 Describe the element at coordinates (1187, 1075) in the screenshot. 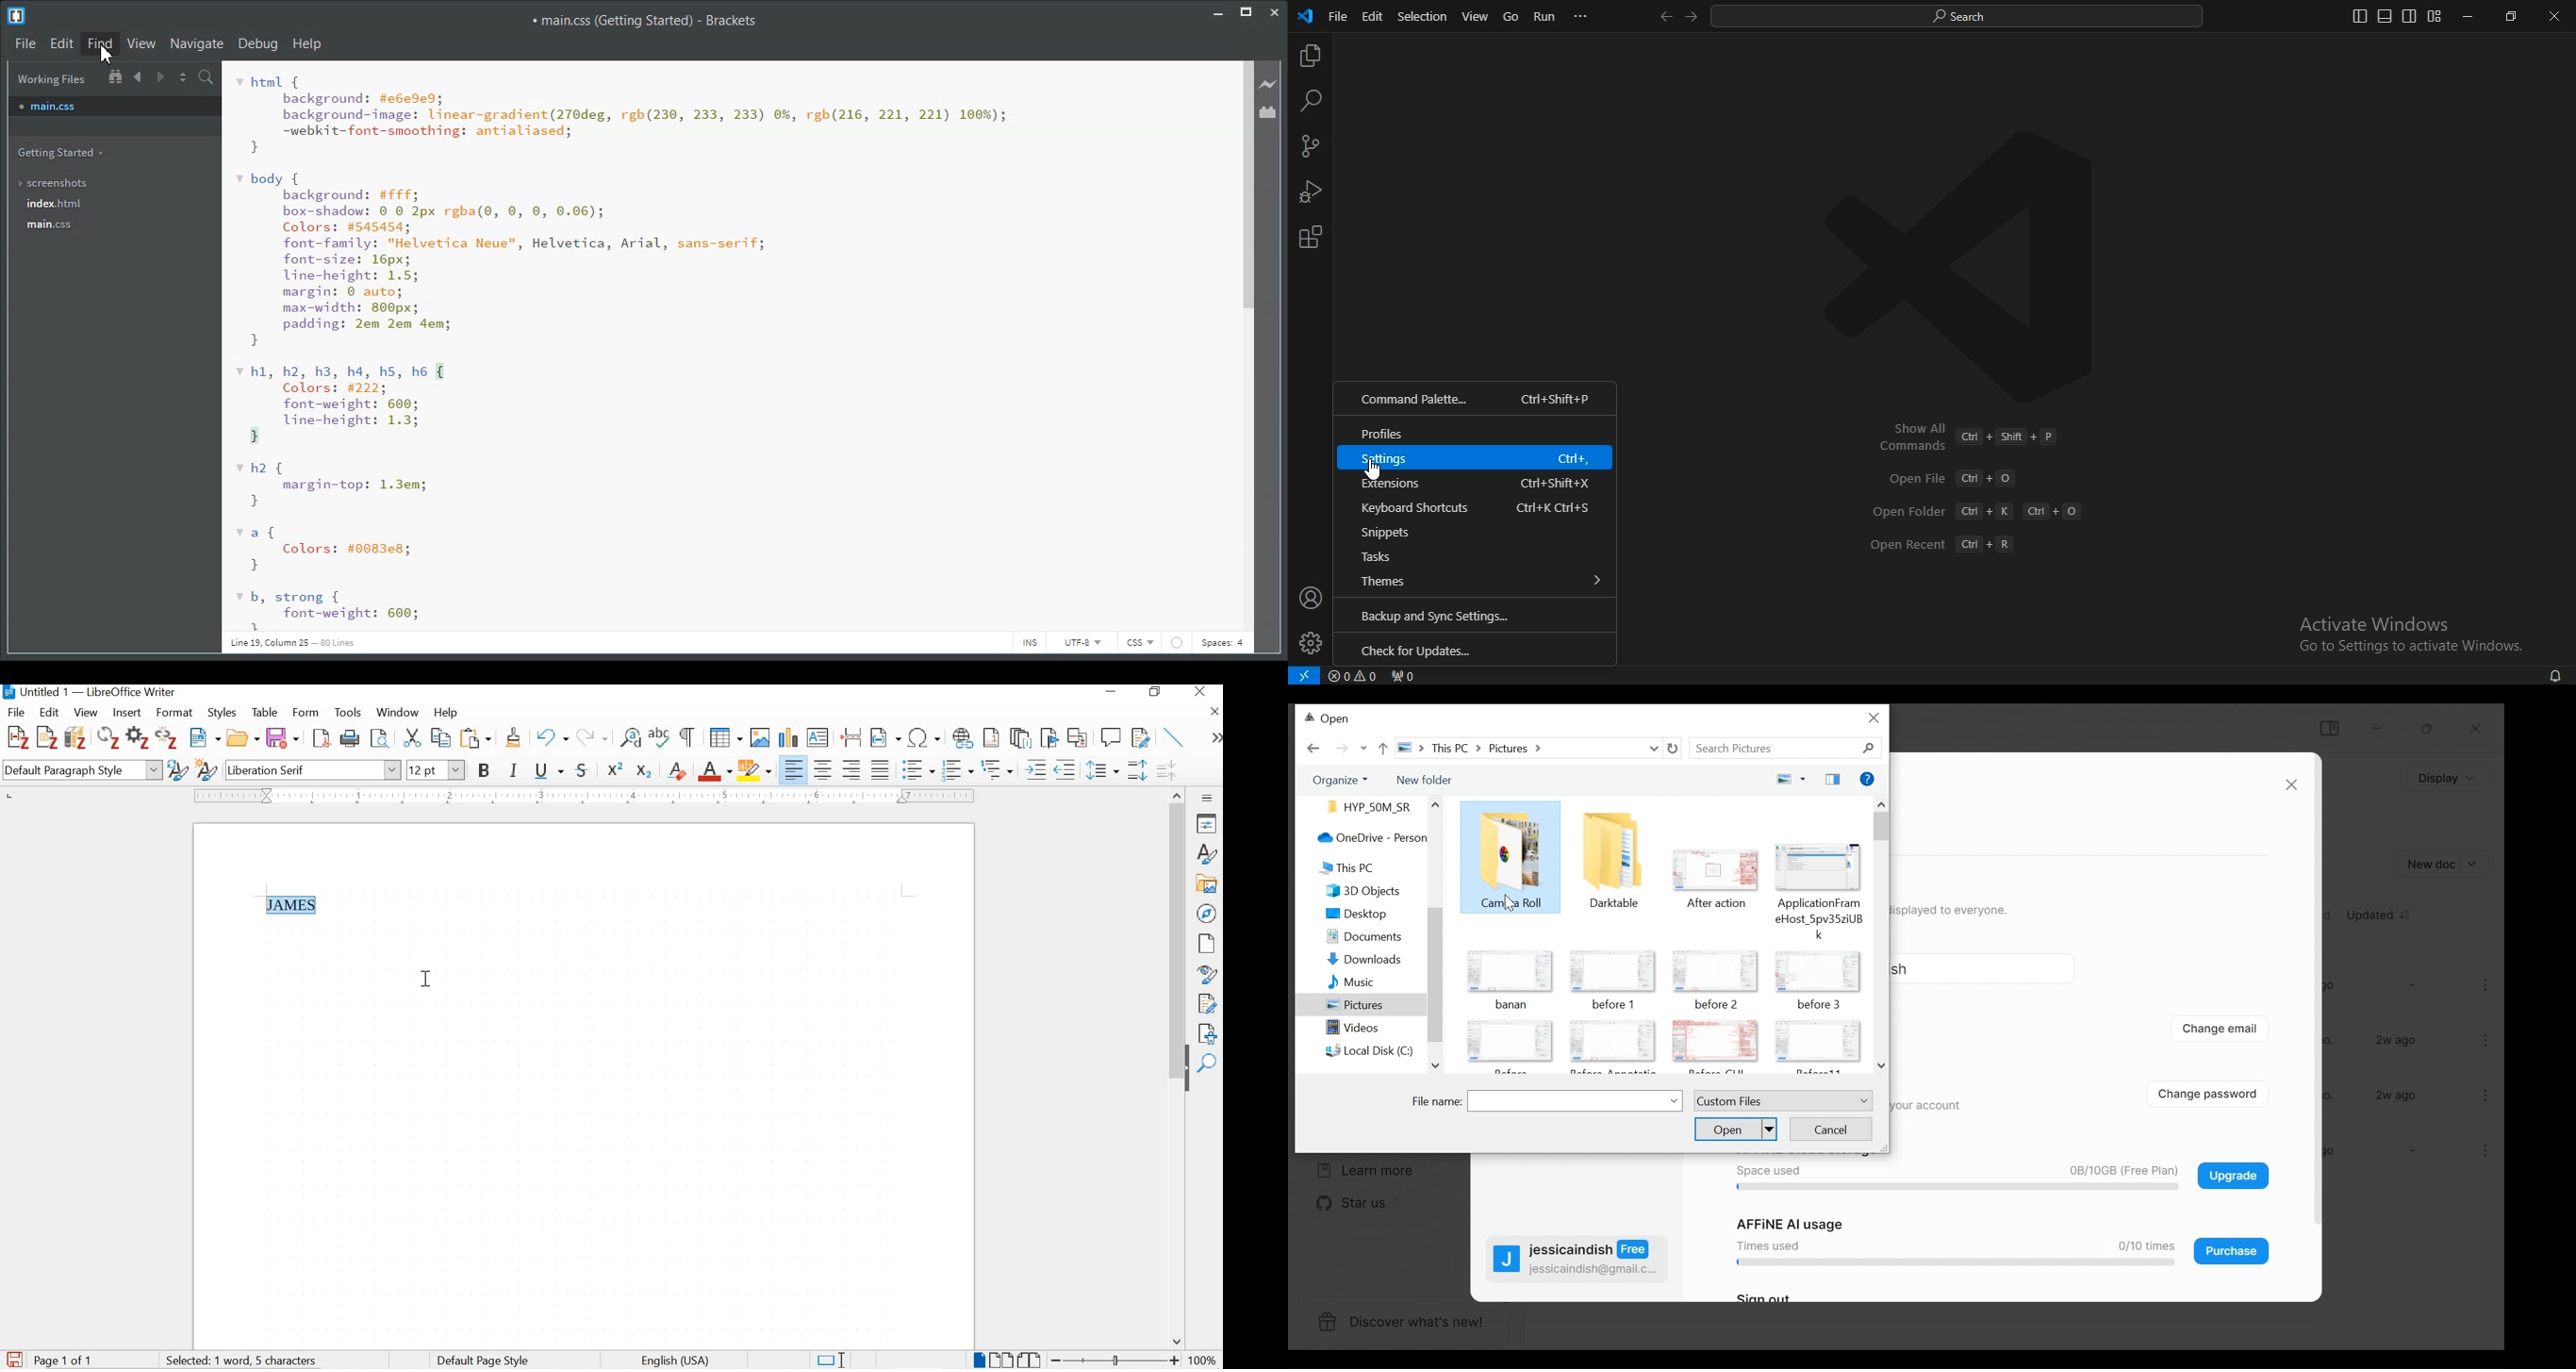

I see `hide sidebar` at that location.